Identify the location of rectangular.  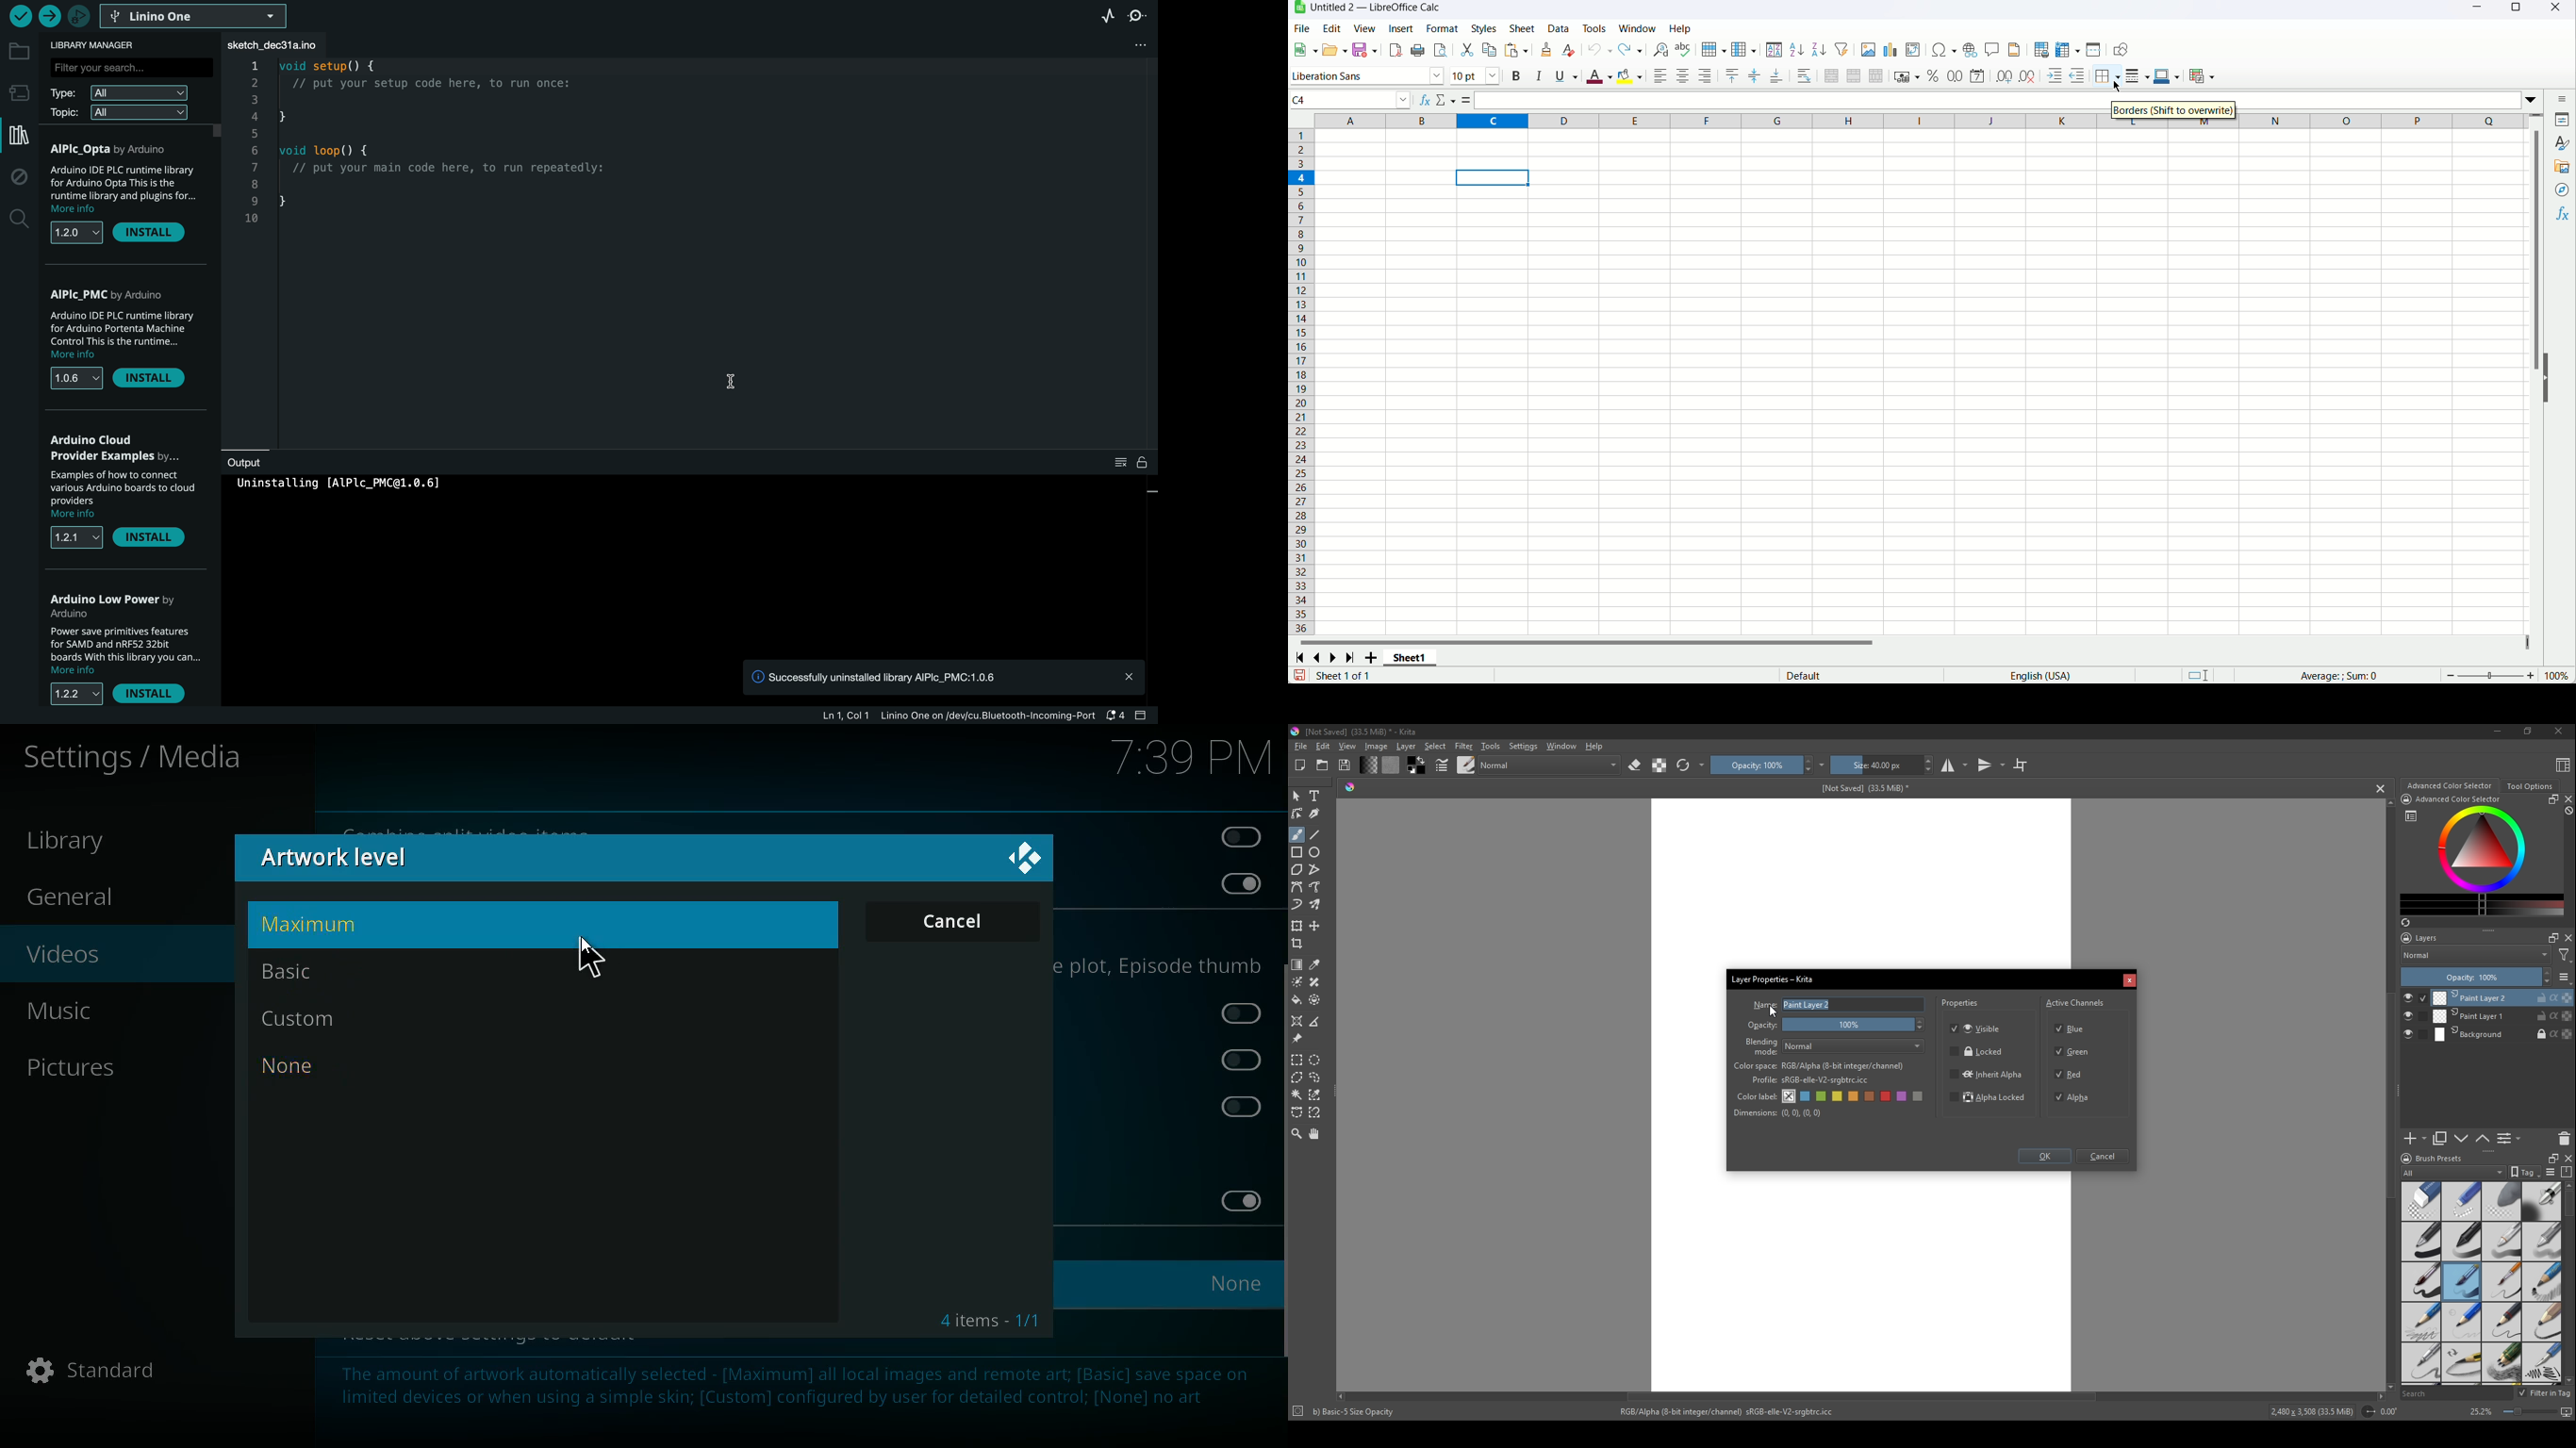
(1297, 1059).